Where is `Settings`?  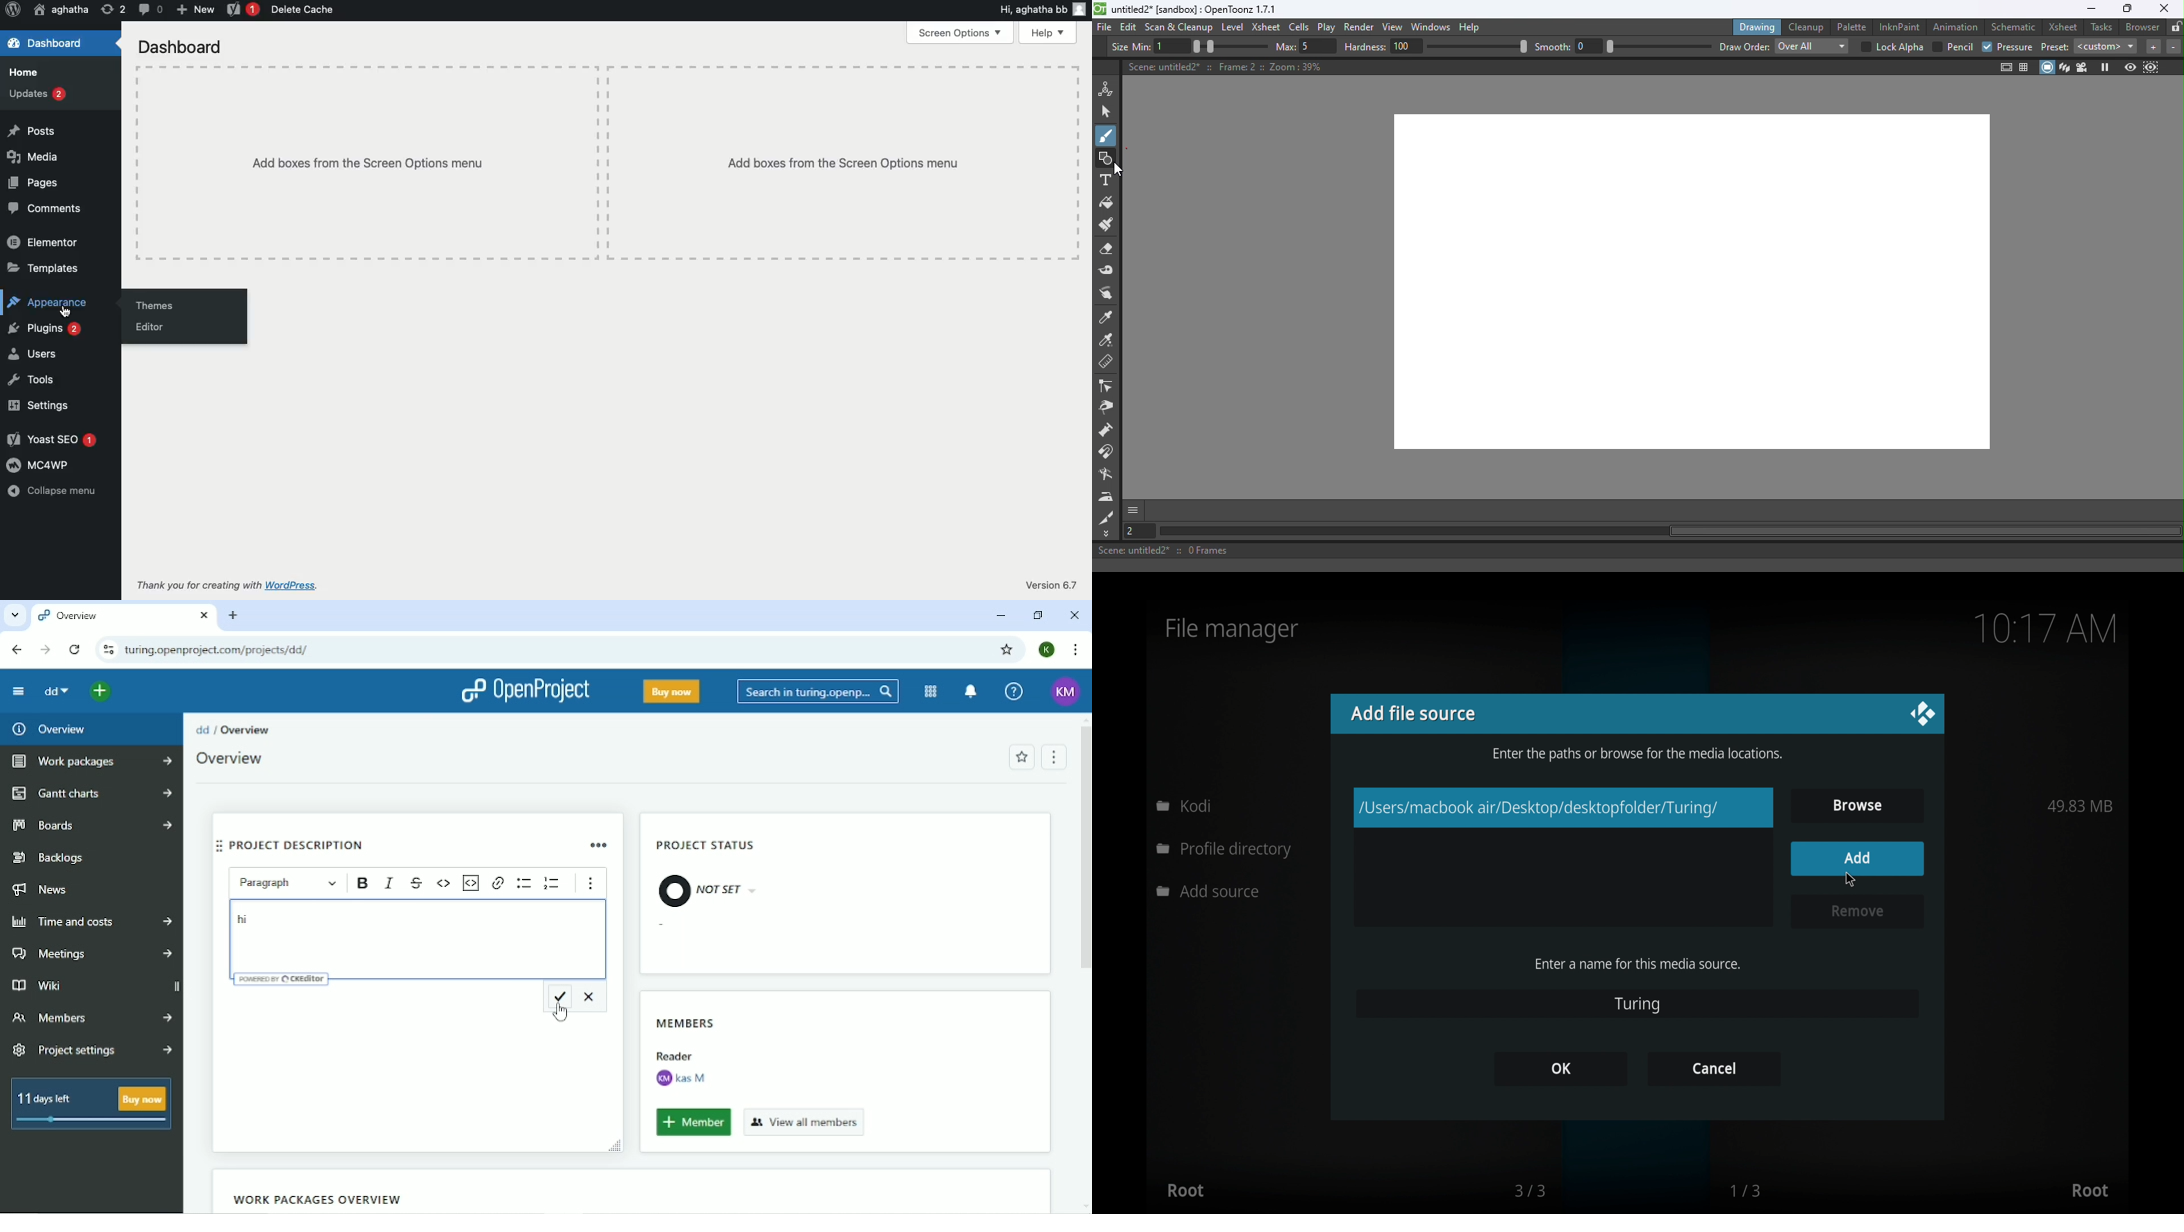
Settings is located at coordinates (38, 405).